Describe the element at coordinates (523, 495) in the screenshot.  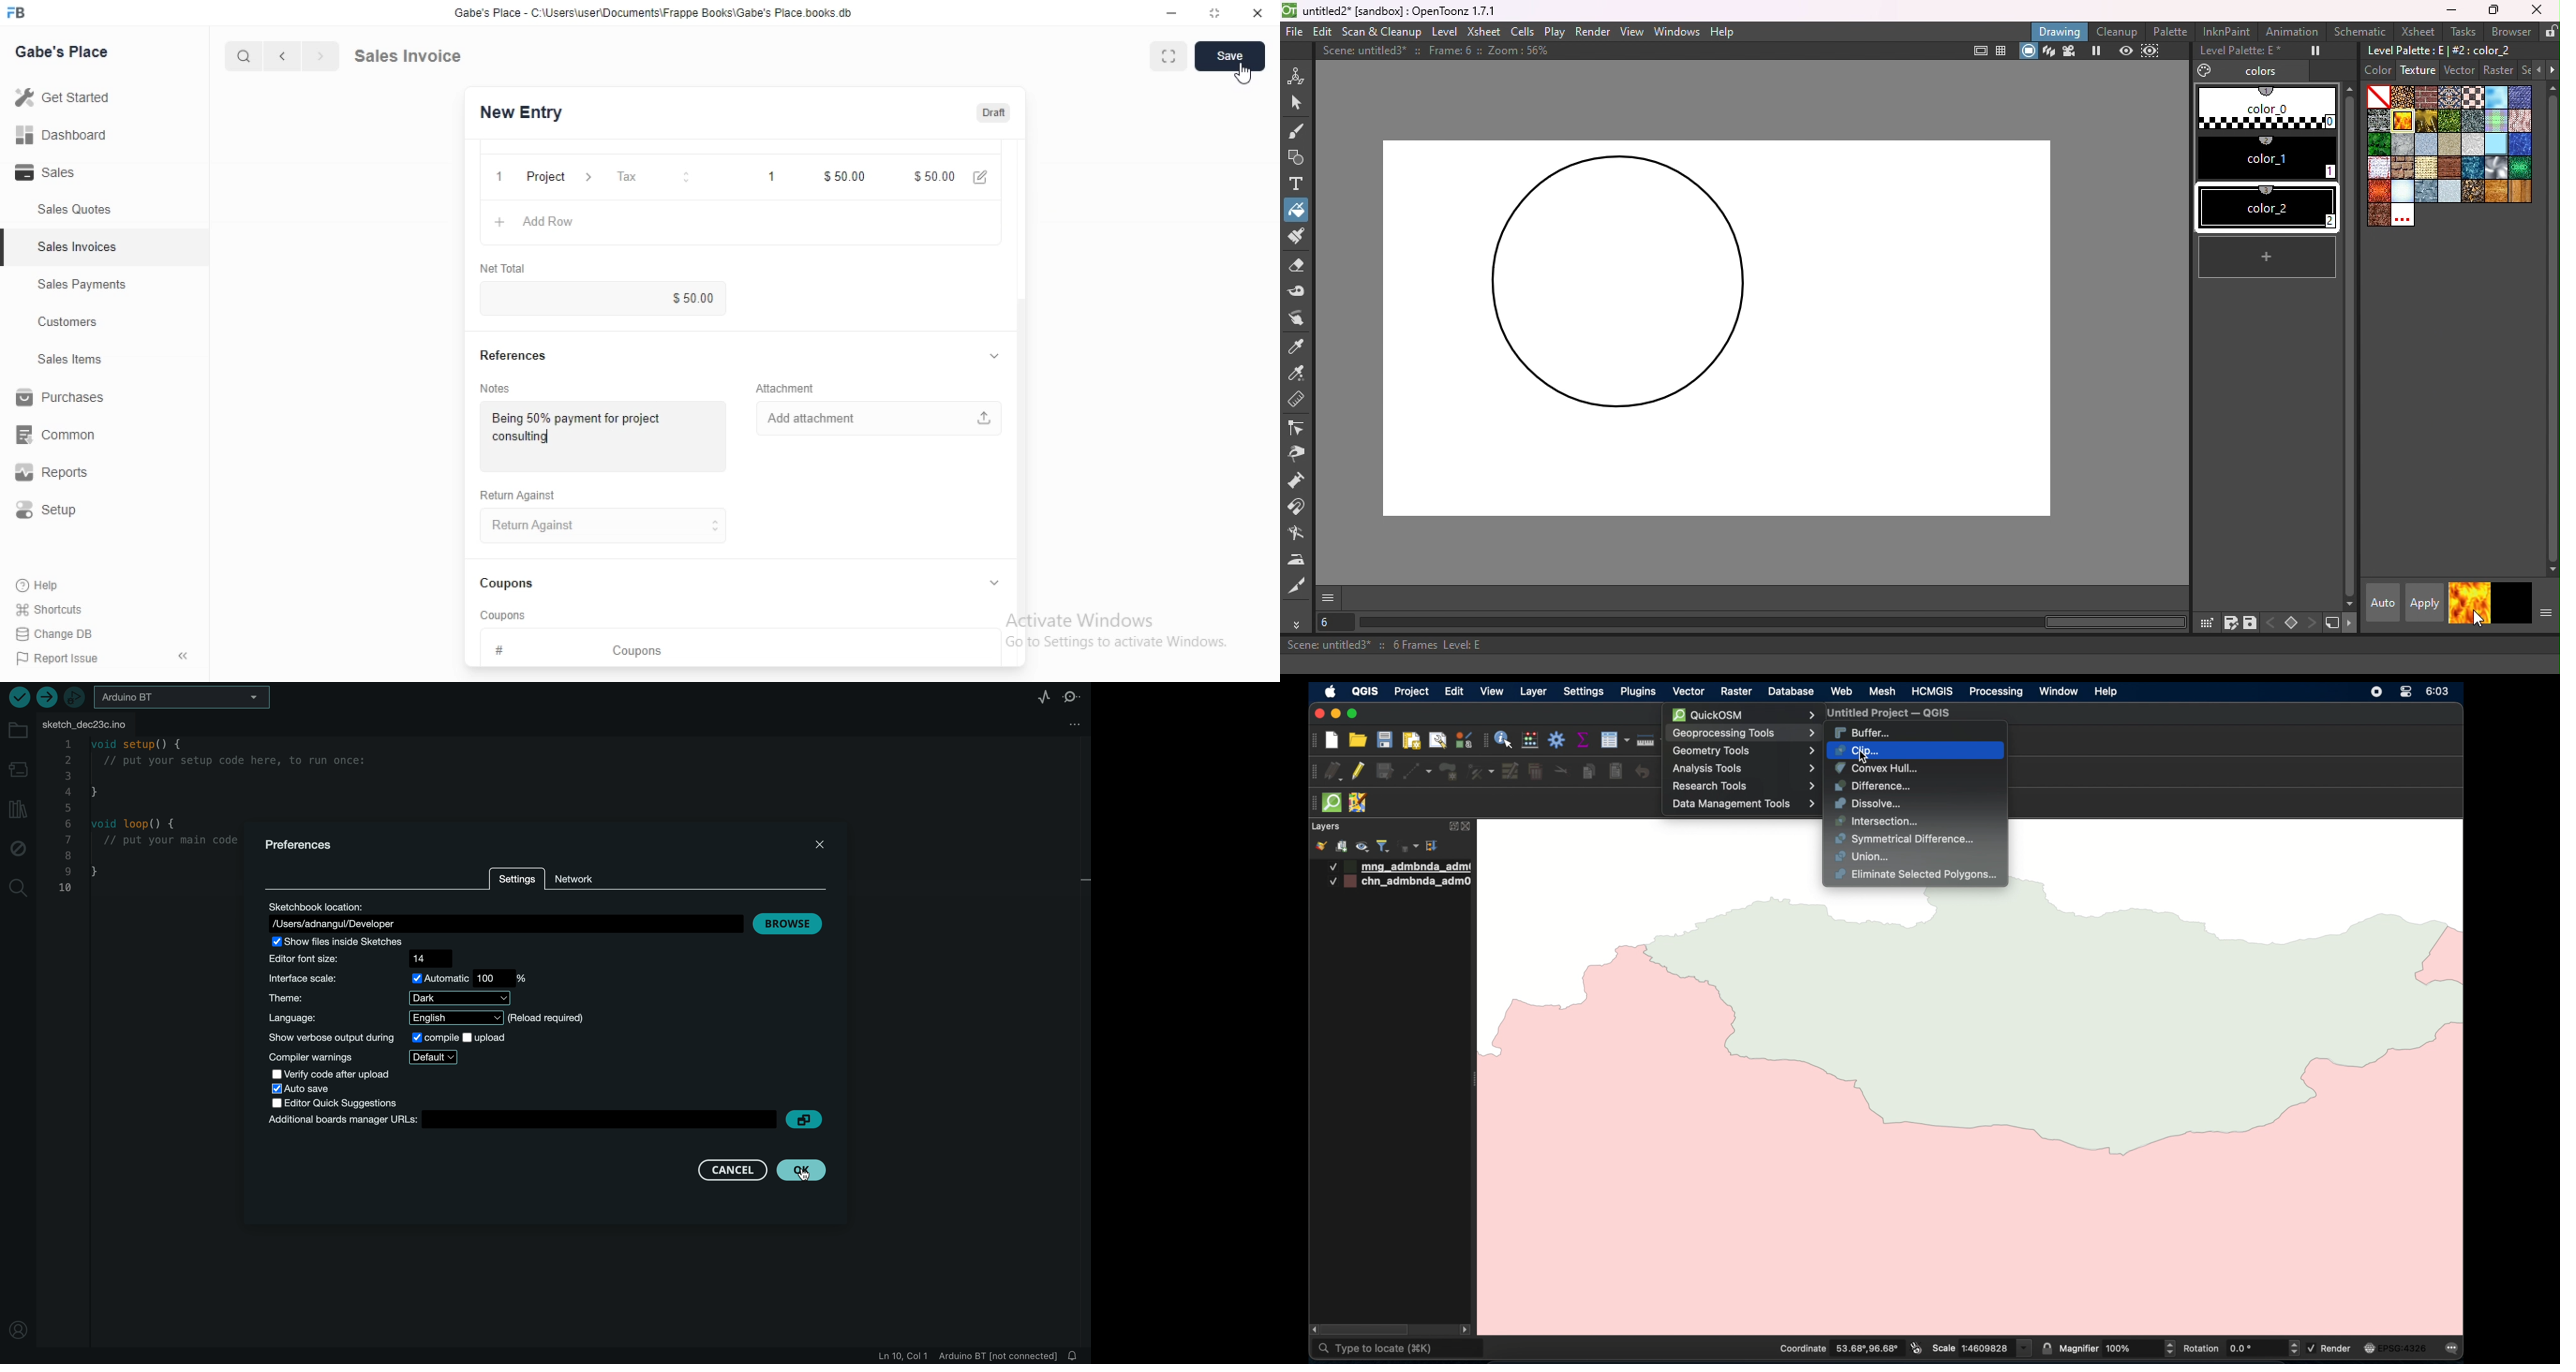
I see `Return Against` at that location.